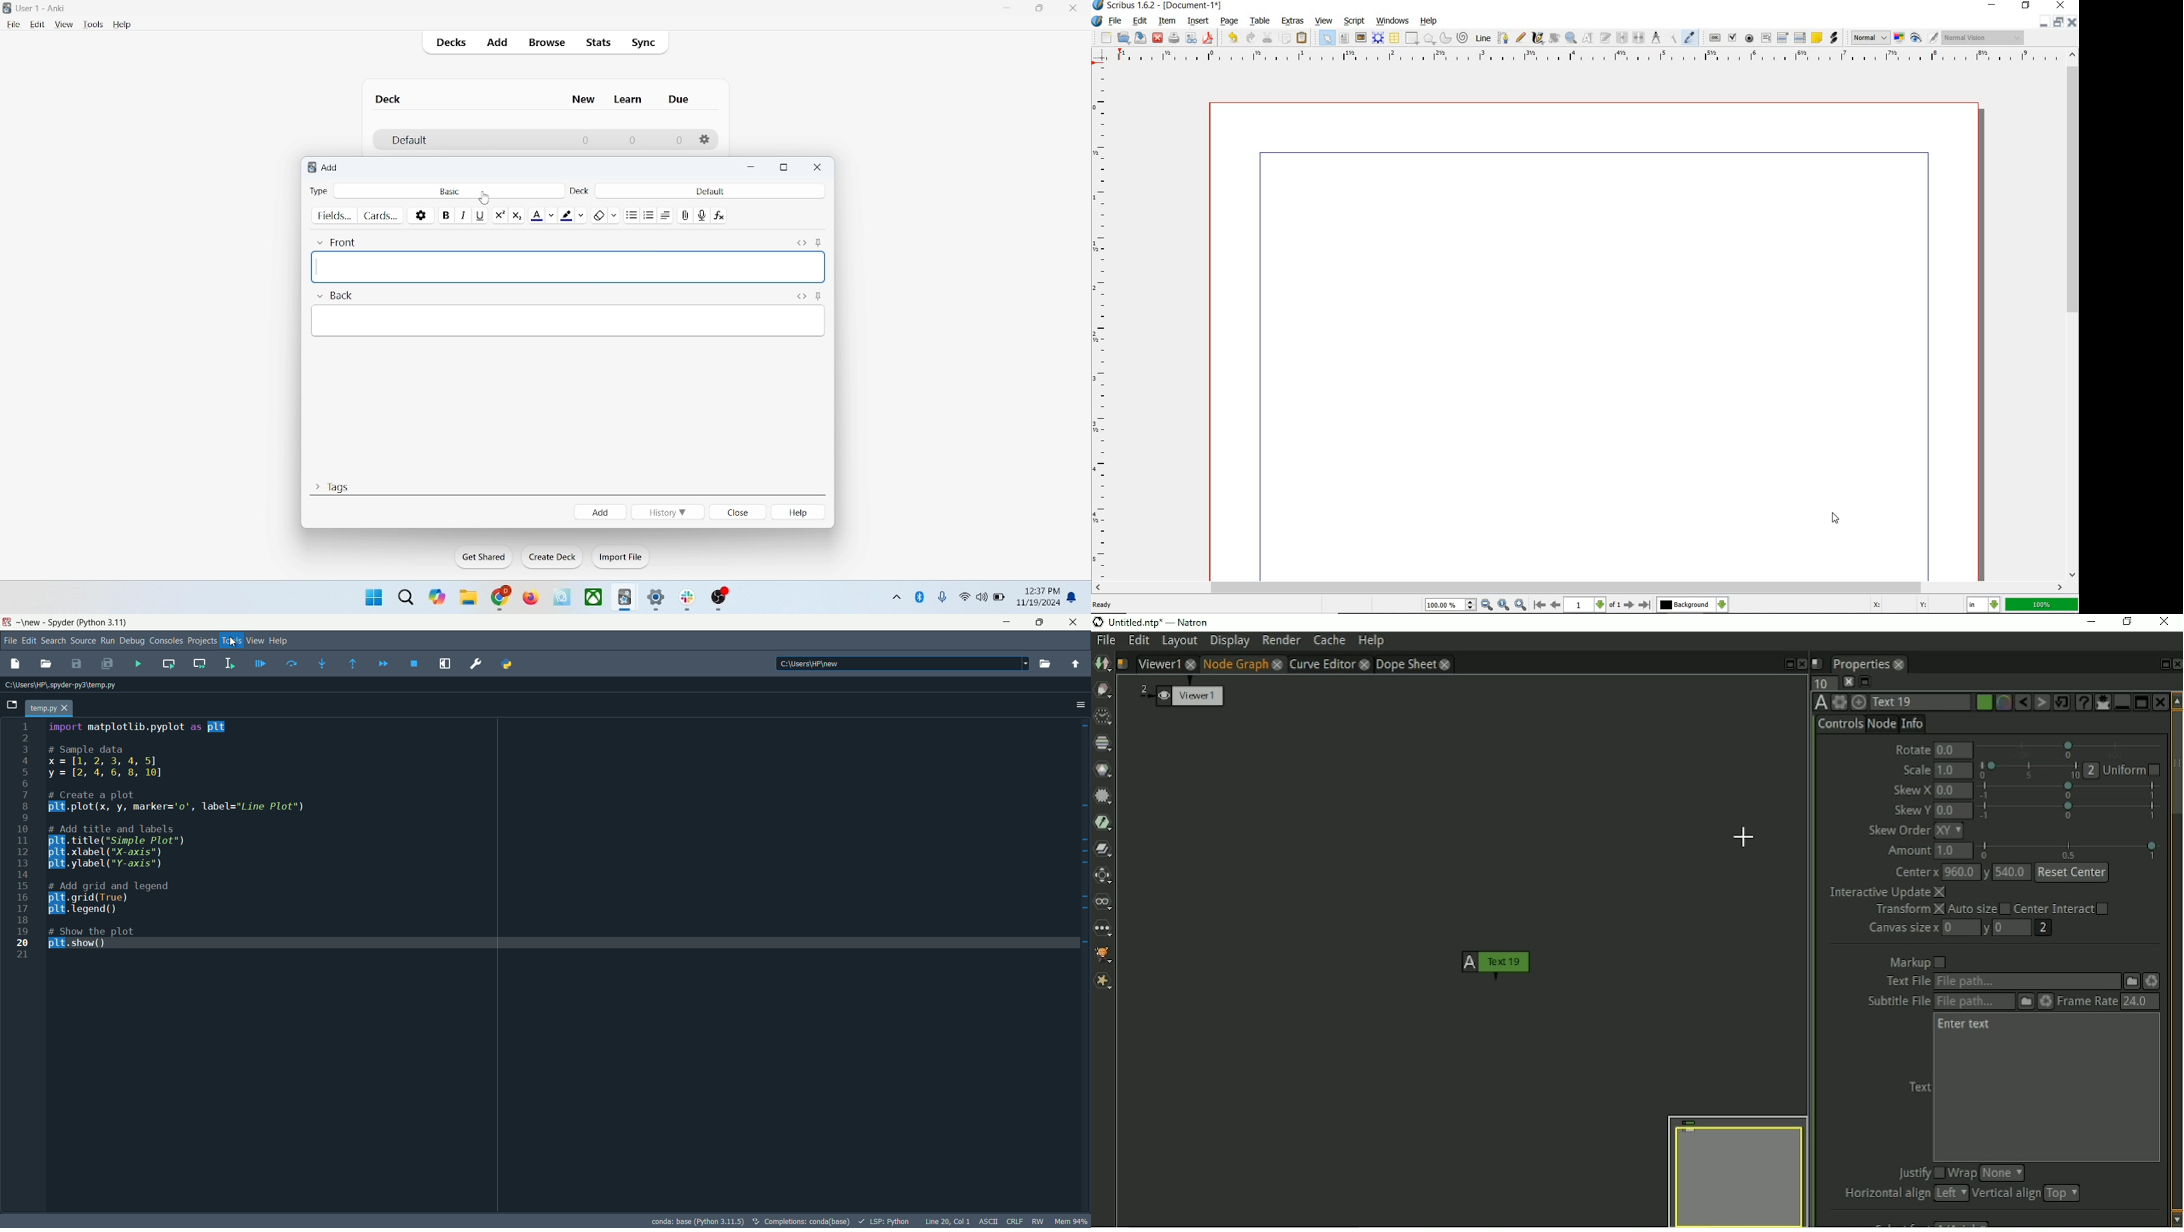 The image size is (2184, 1232). I want to click on search, so click(54, 639).